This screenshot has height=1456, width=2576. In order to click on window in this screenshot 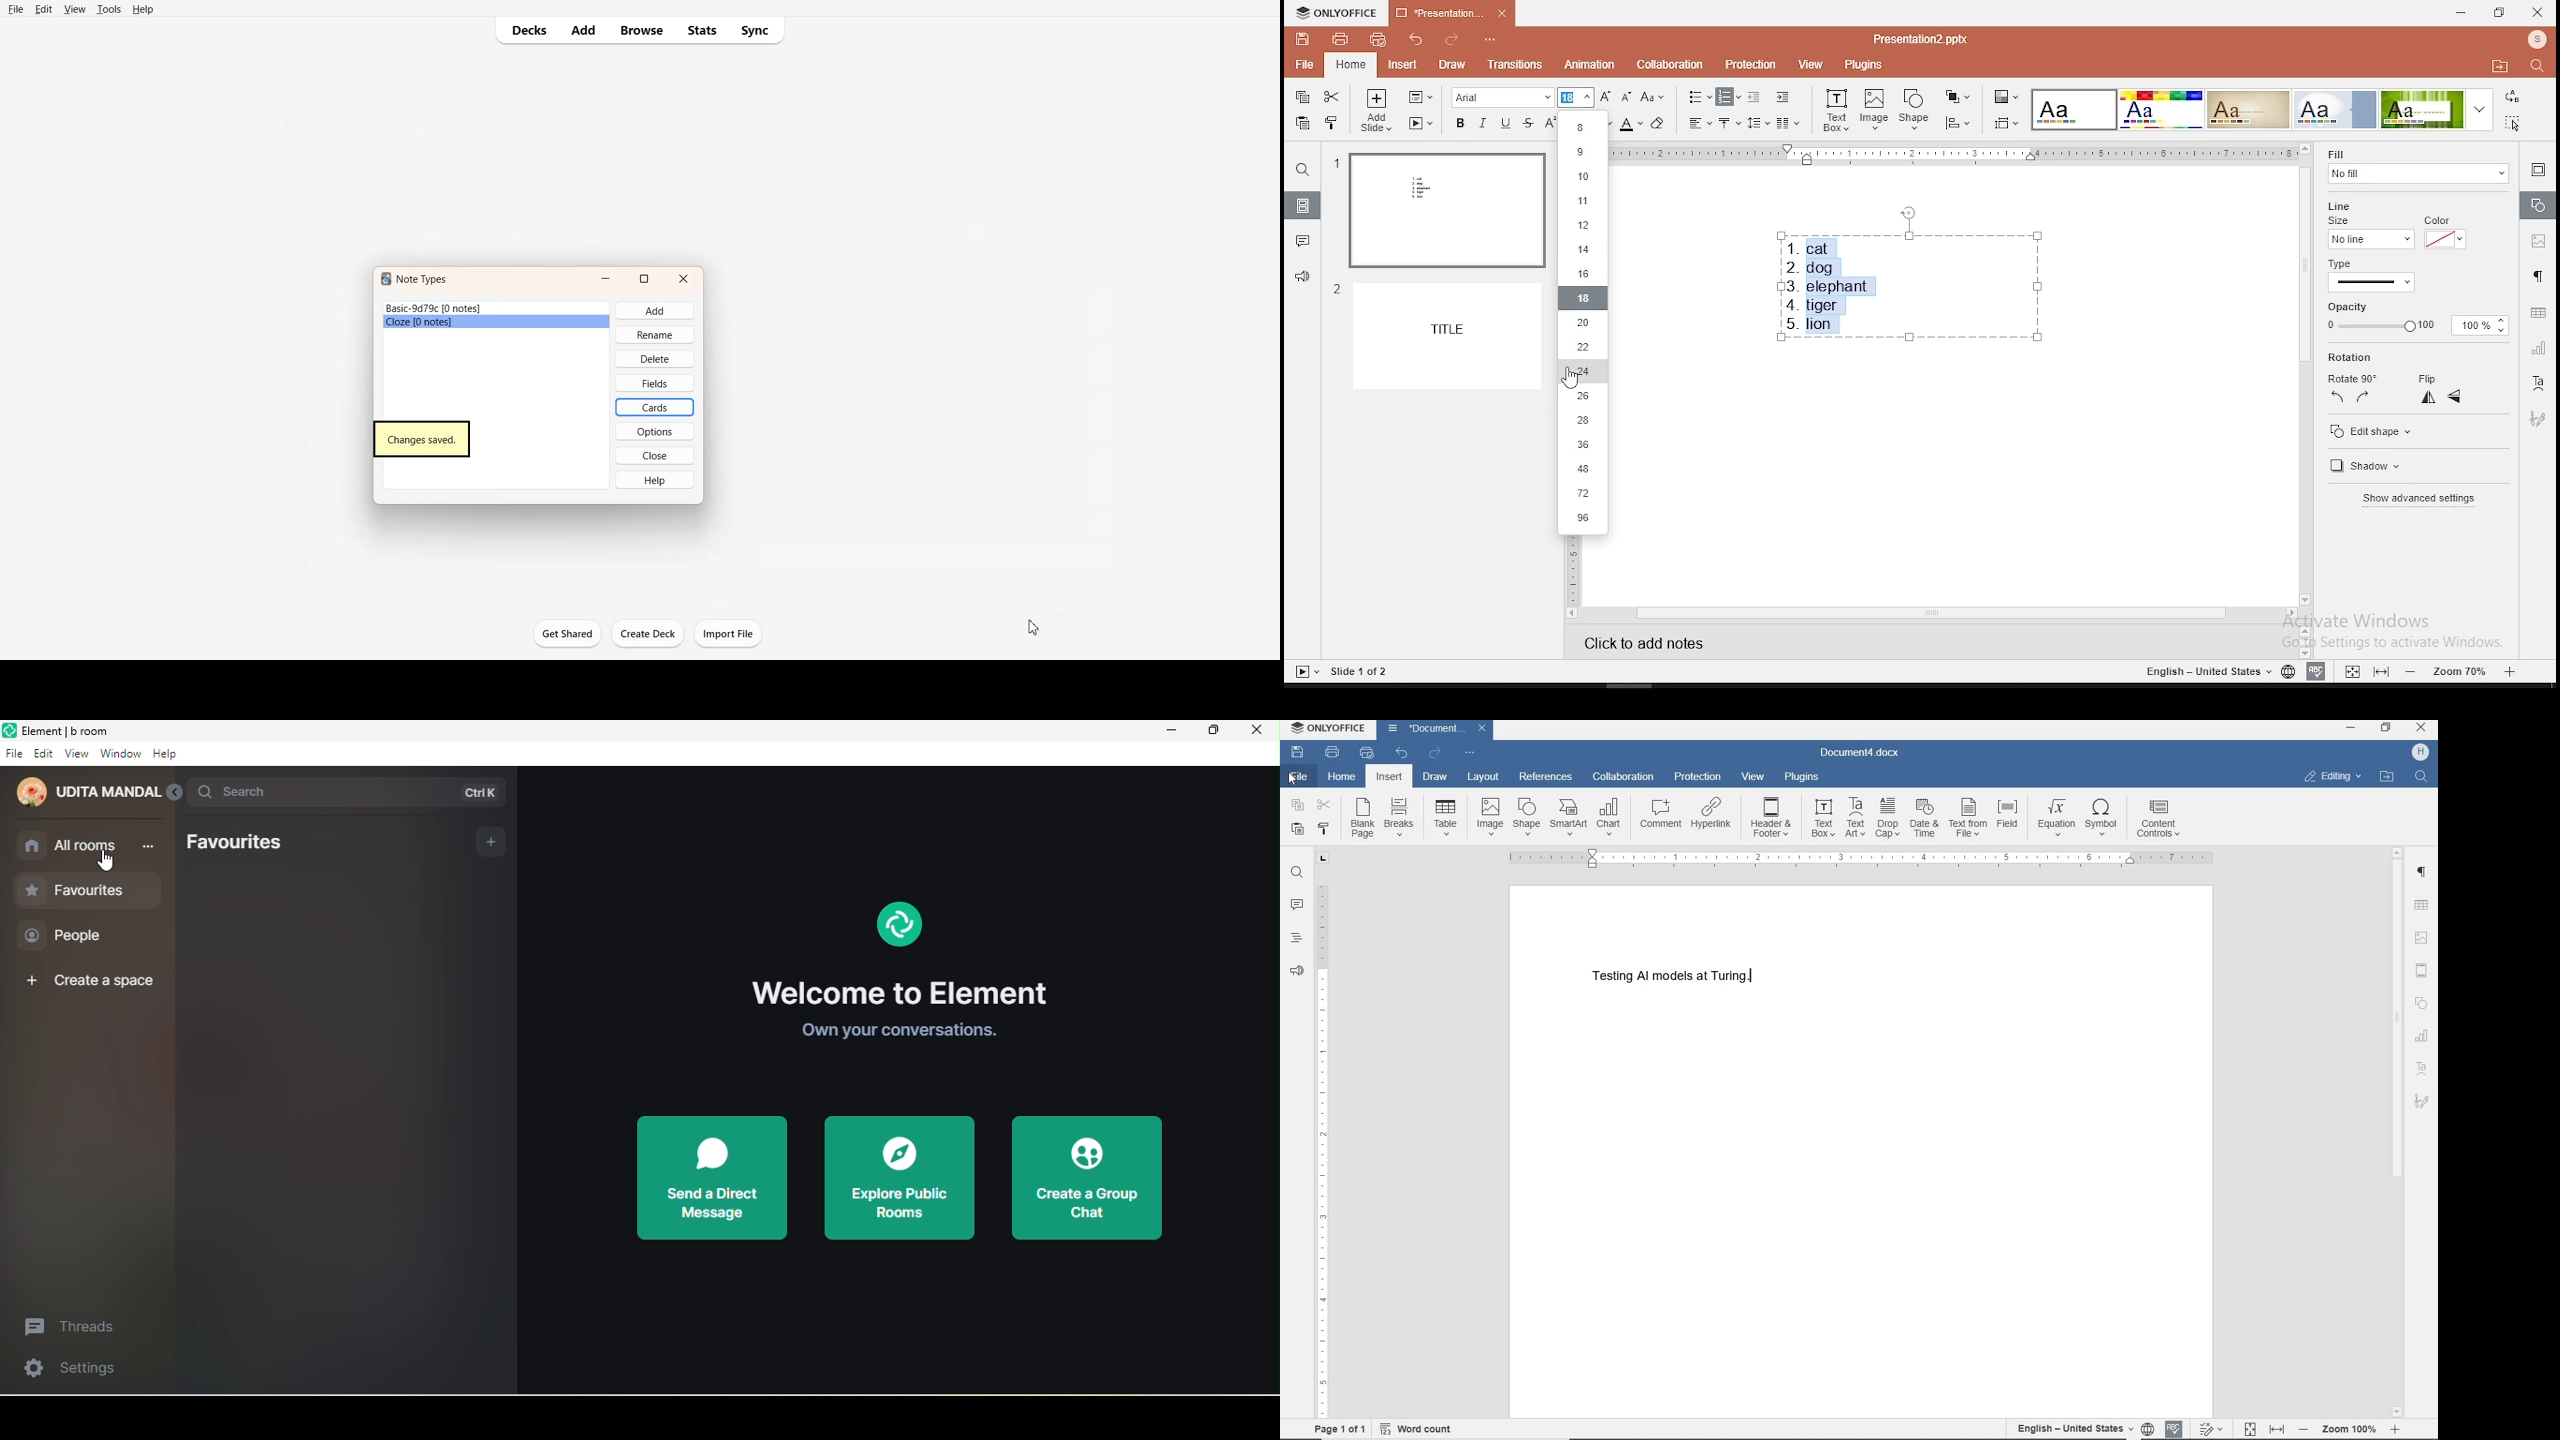, I will do `click(121, 755)`.